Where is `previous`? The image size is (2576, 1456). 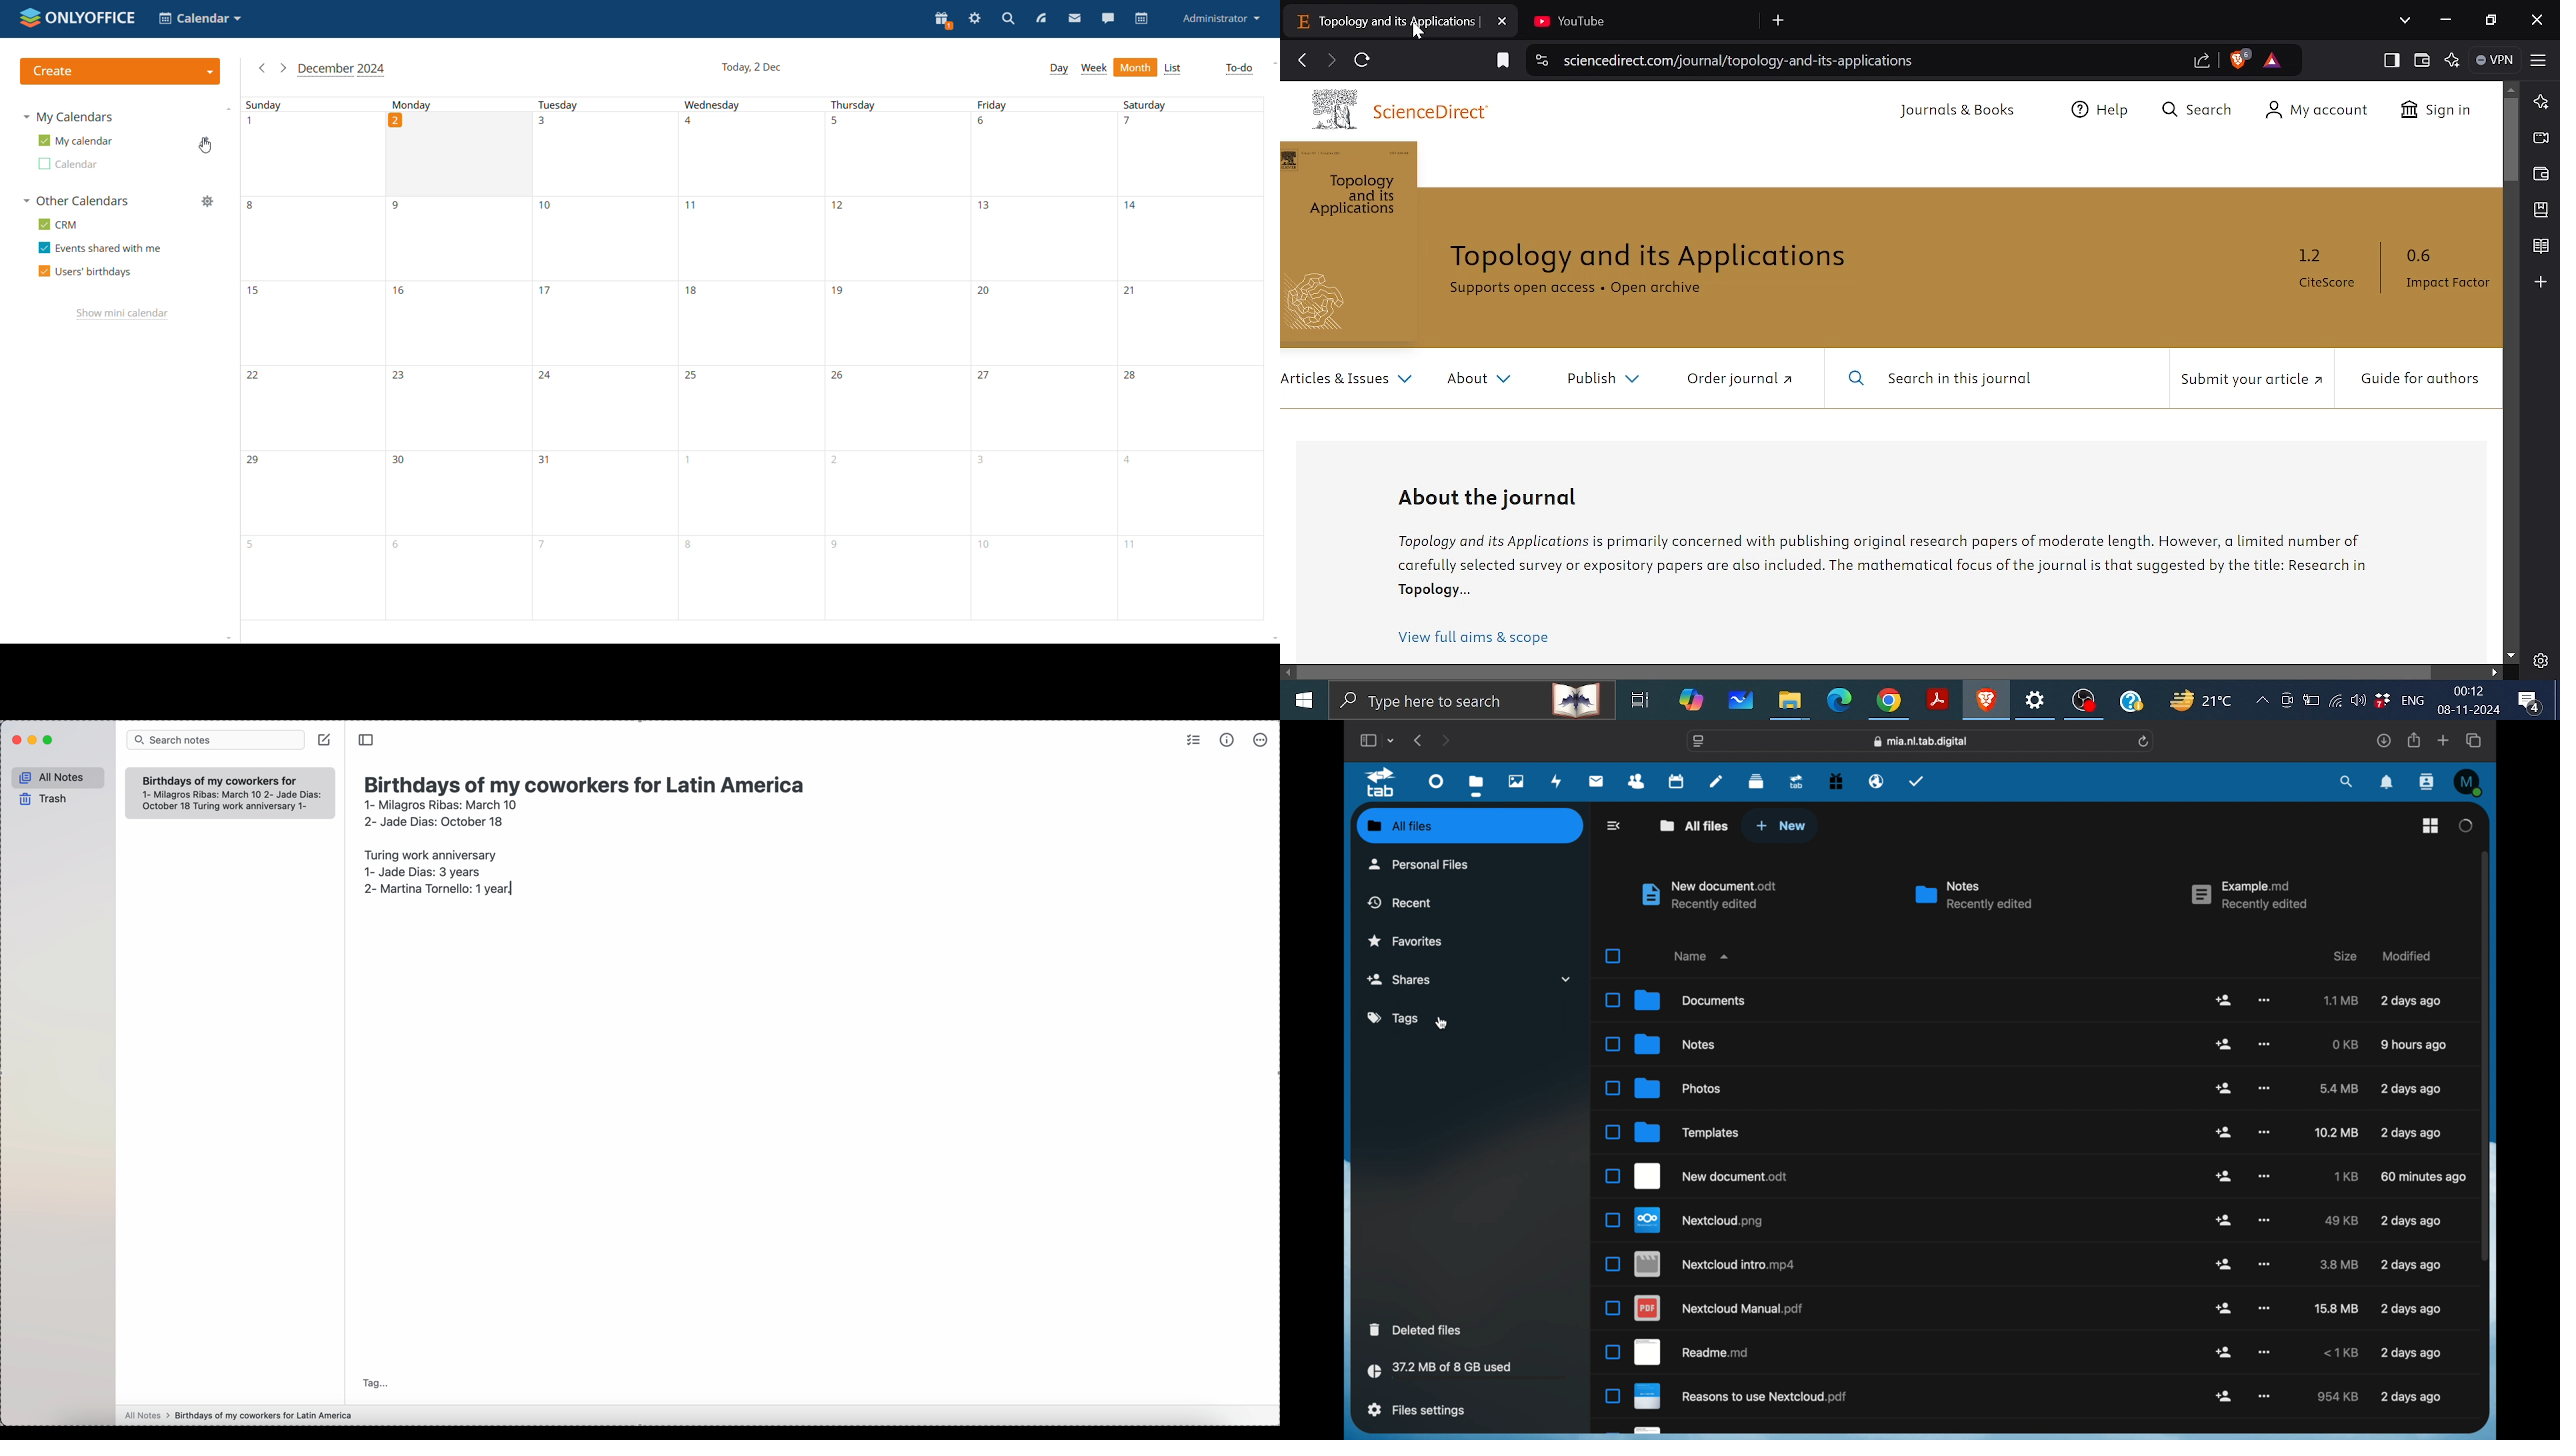
previous is located at coordinates (1419, 739).